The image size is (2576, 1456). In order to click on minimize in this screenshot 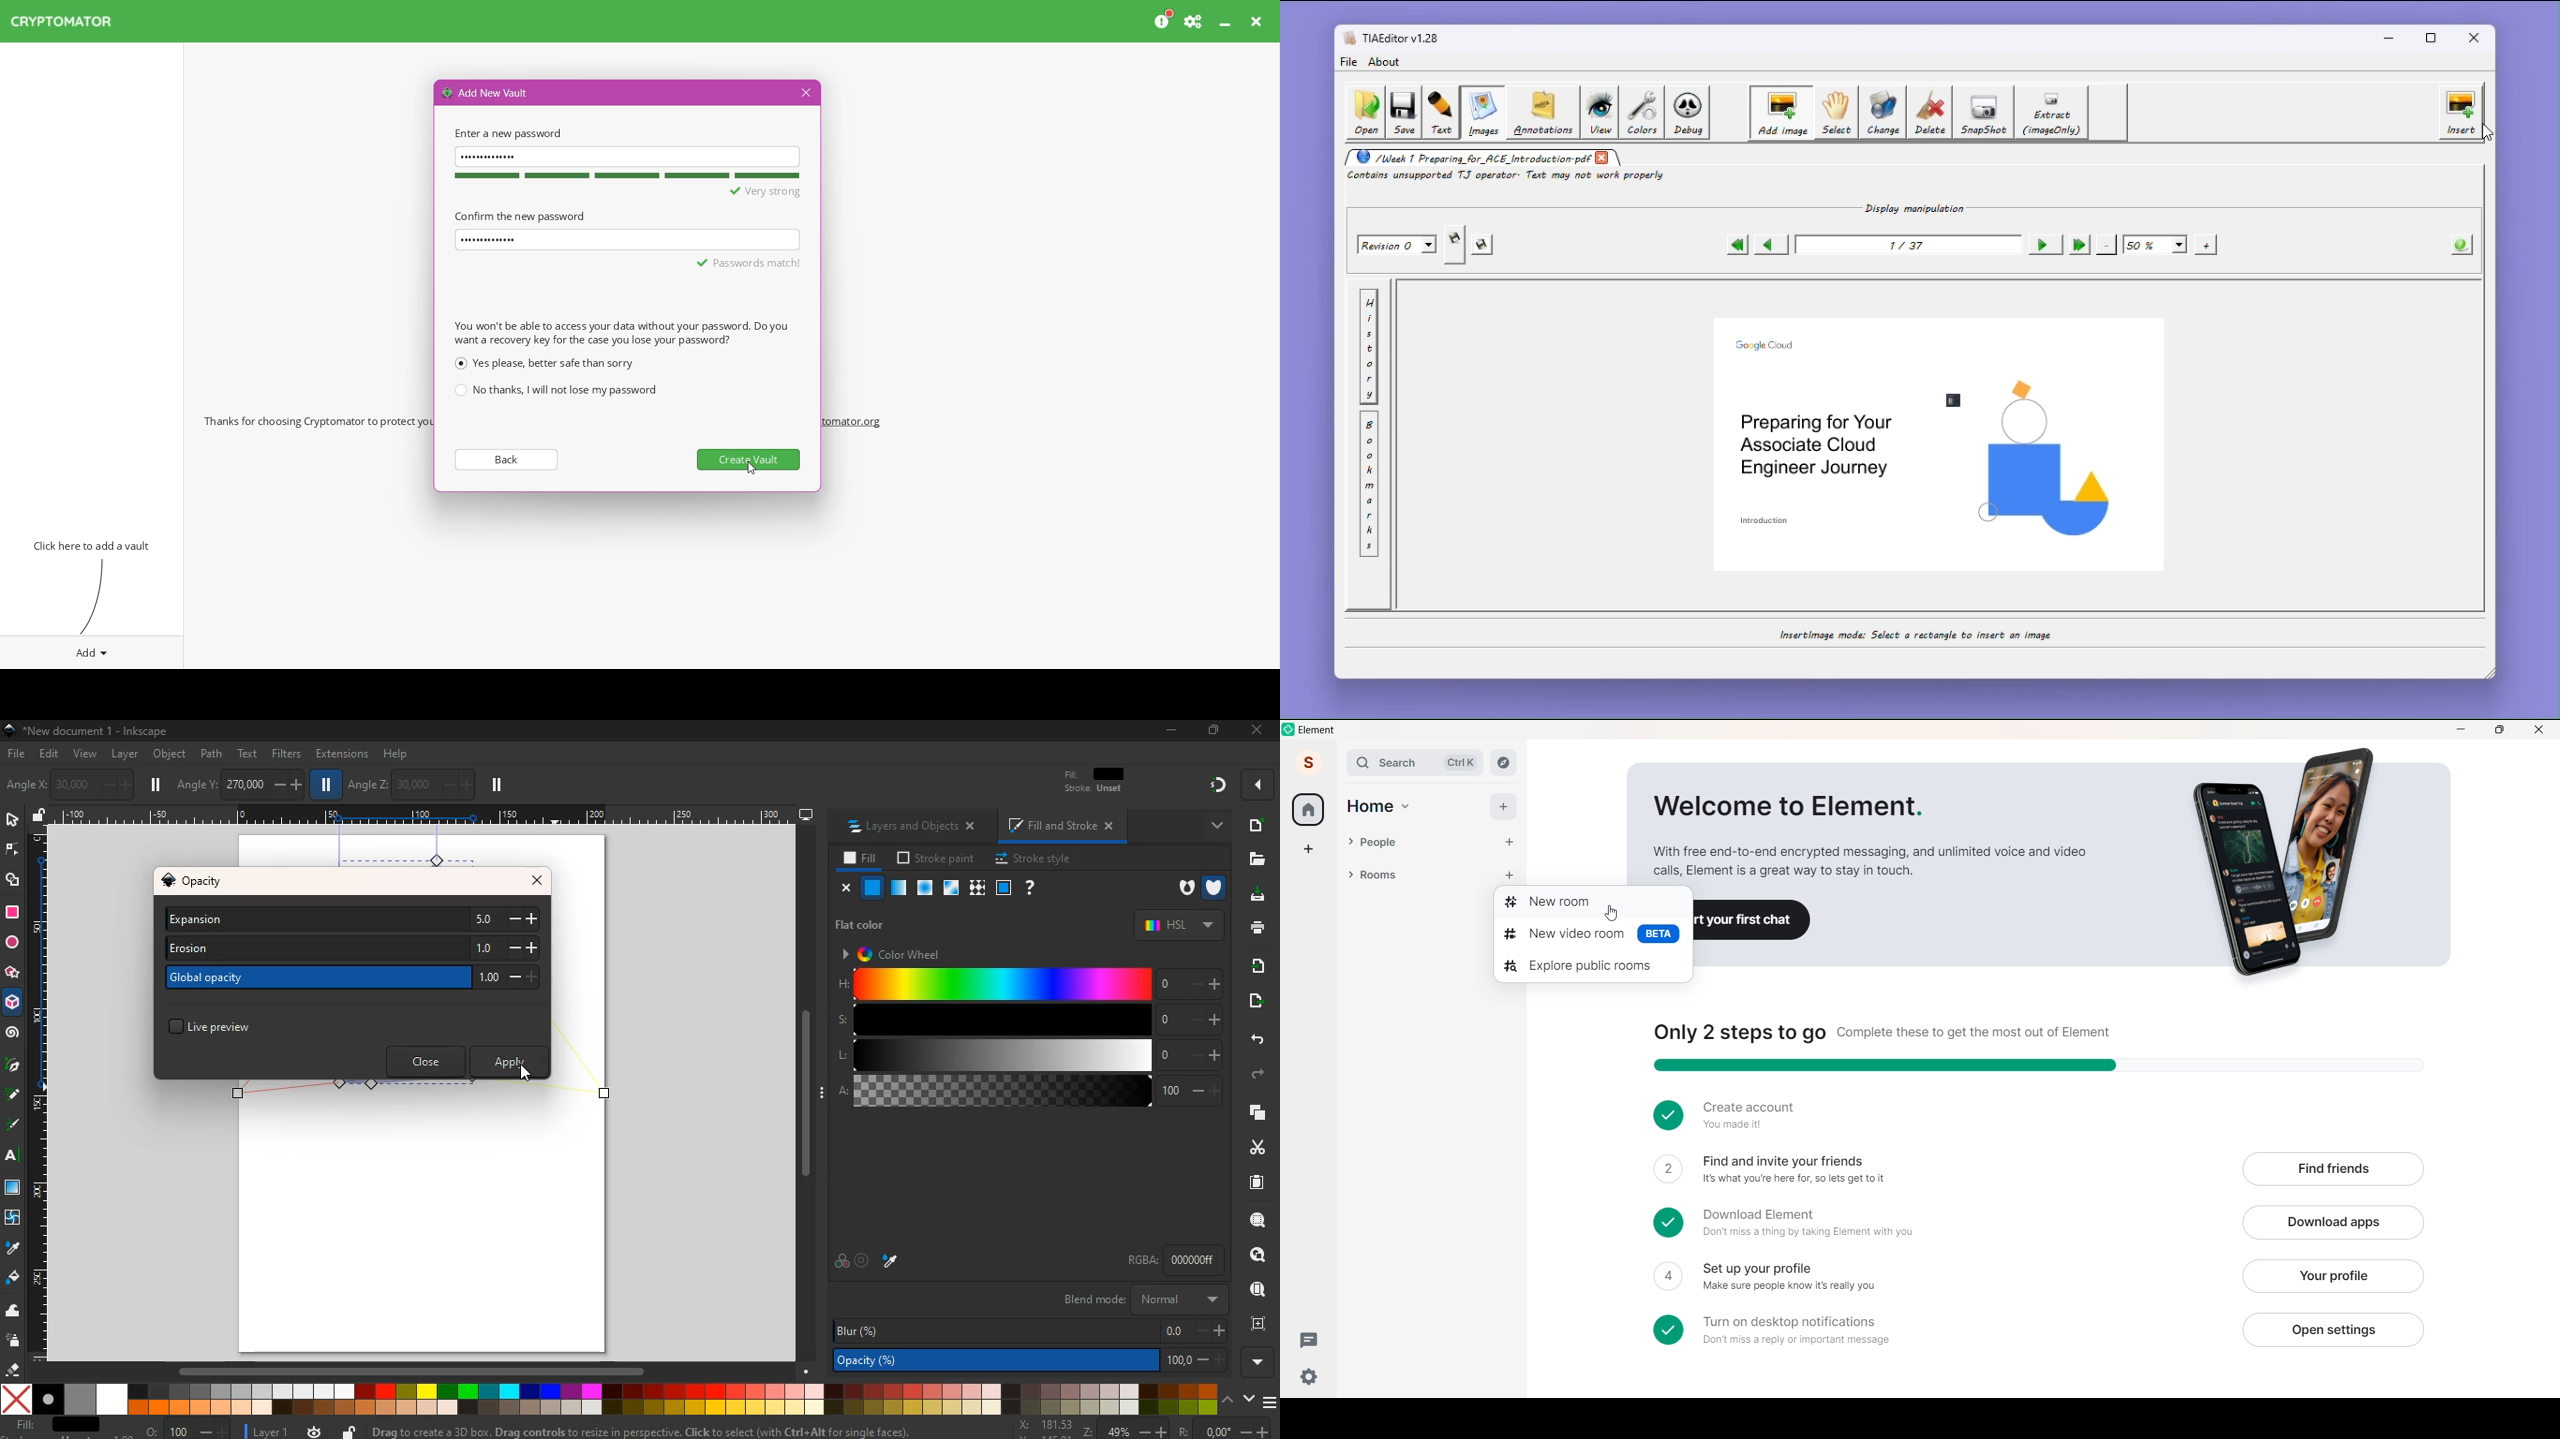, I will do `click(1171, 730)`.